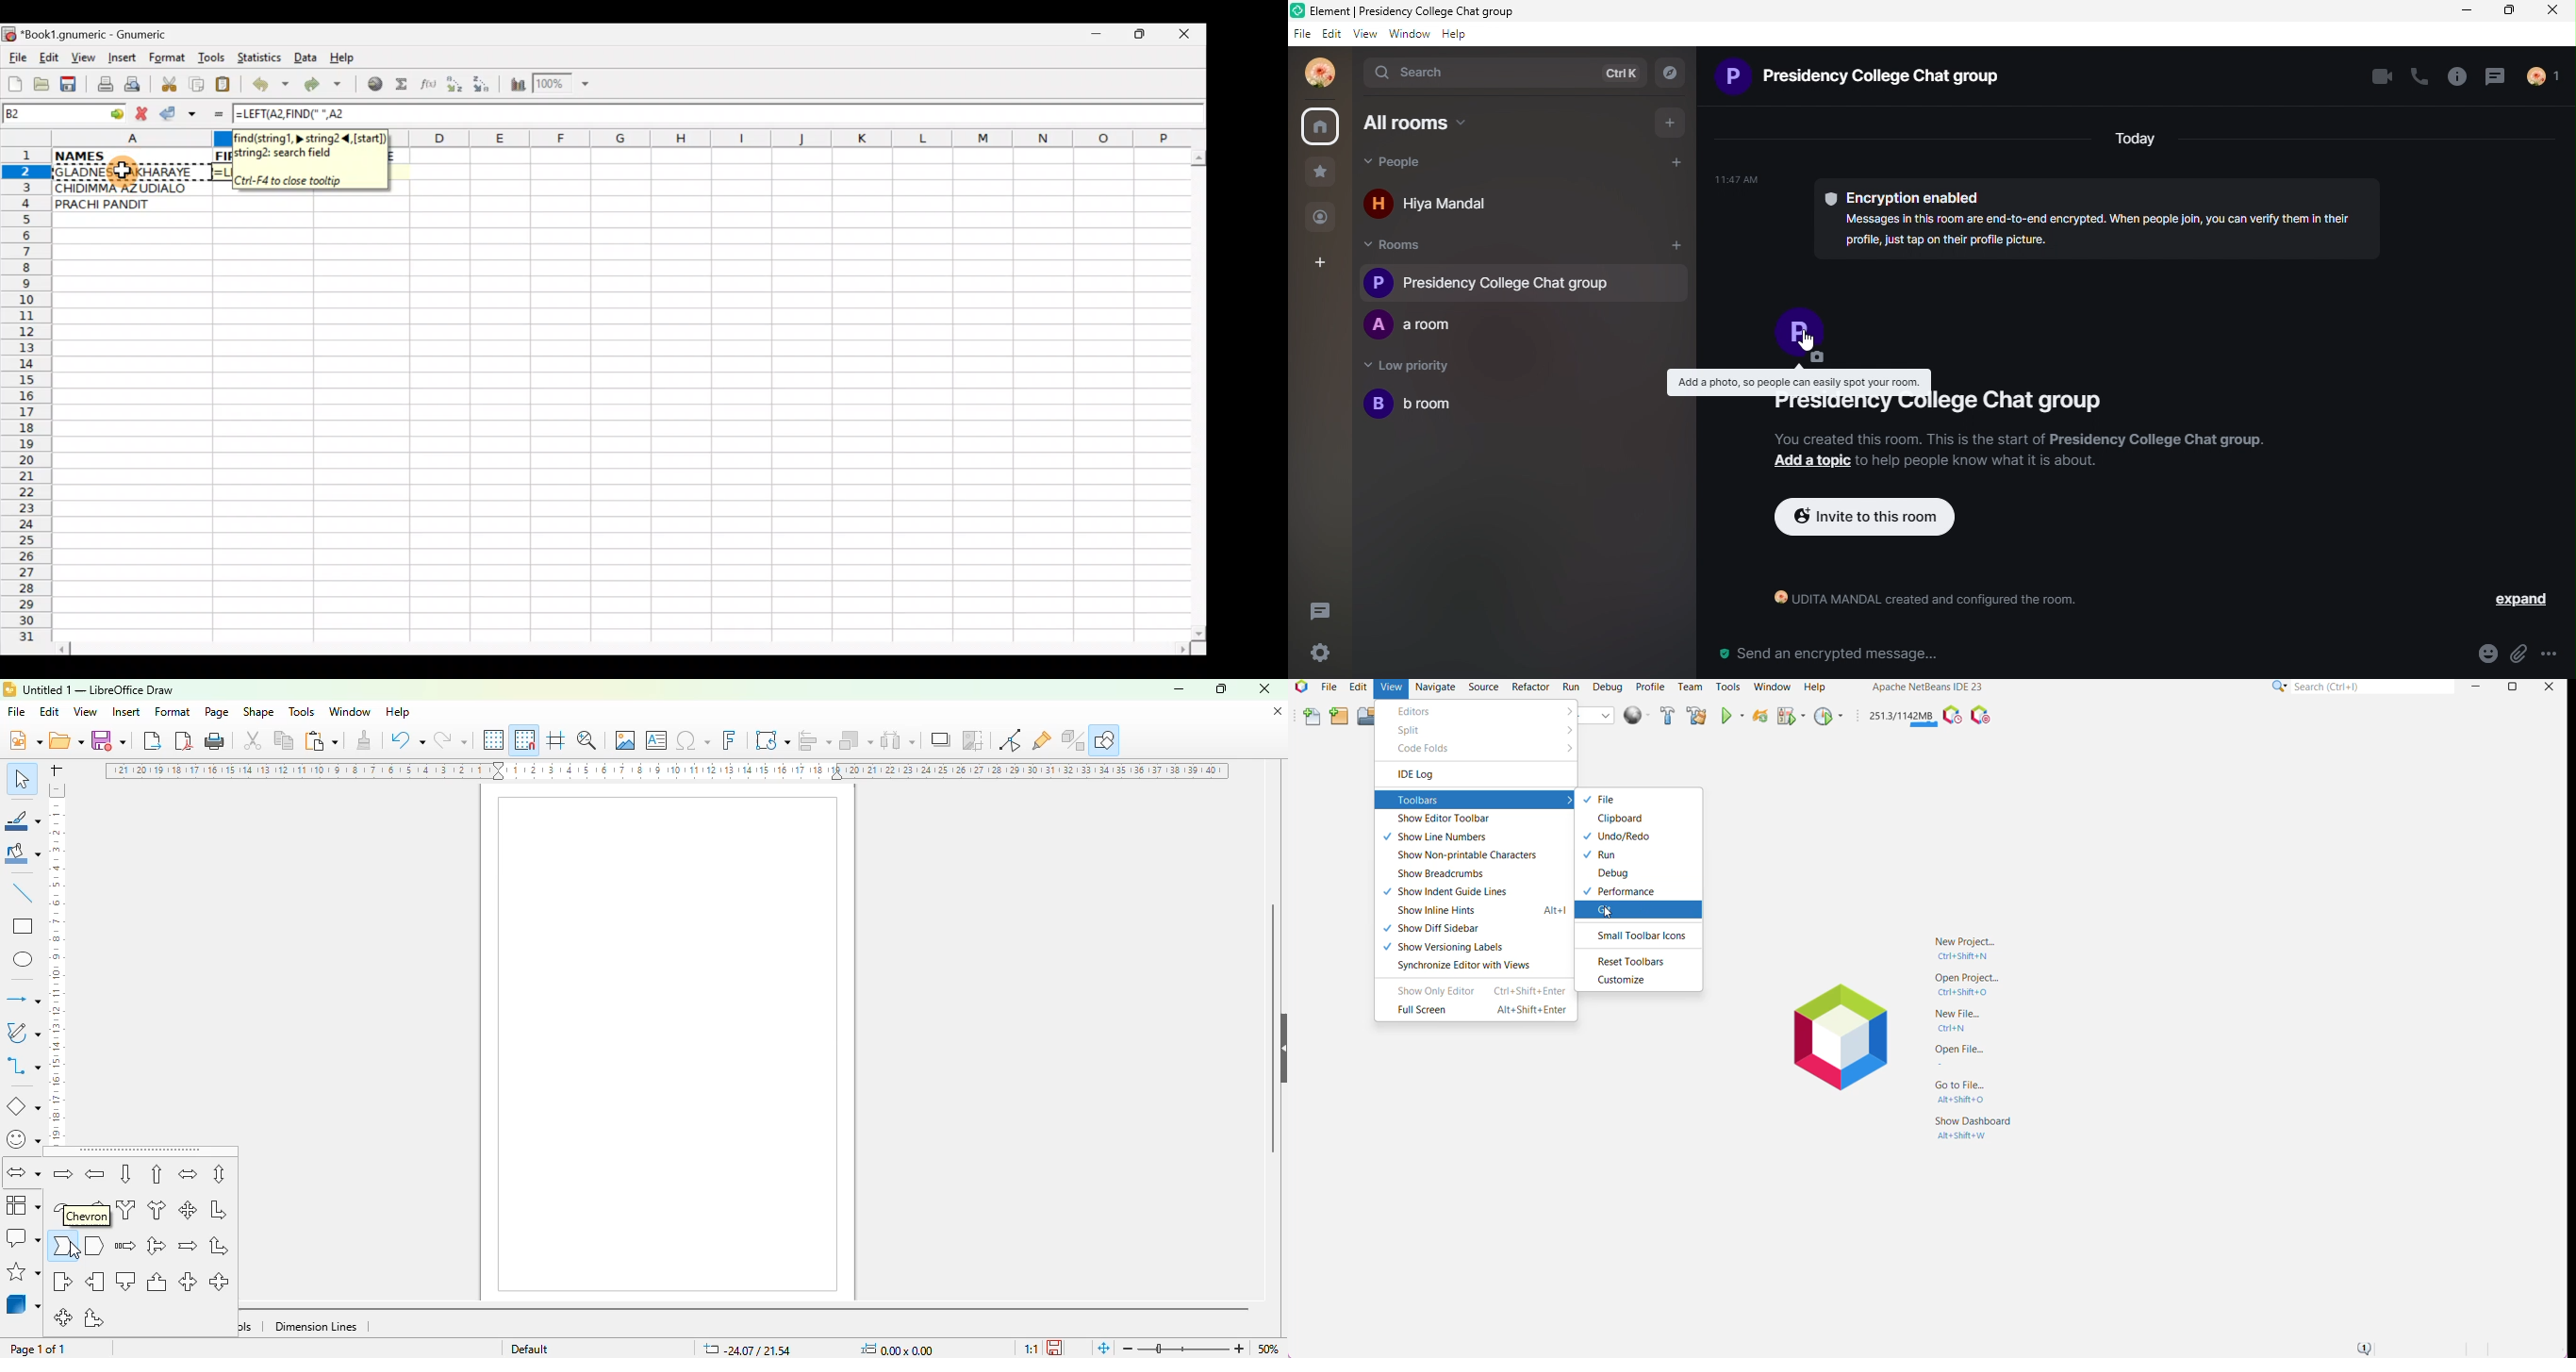  Describe the element at coordinates (1419, 74) in the screenshot. I see `search` at that location.